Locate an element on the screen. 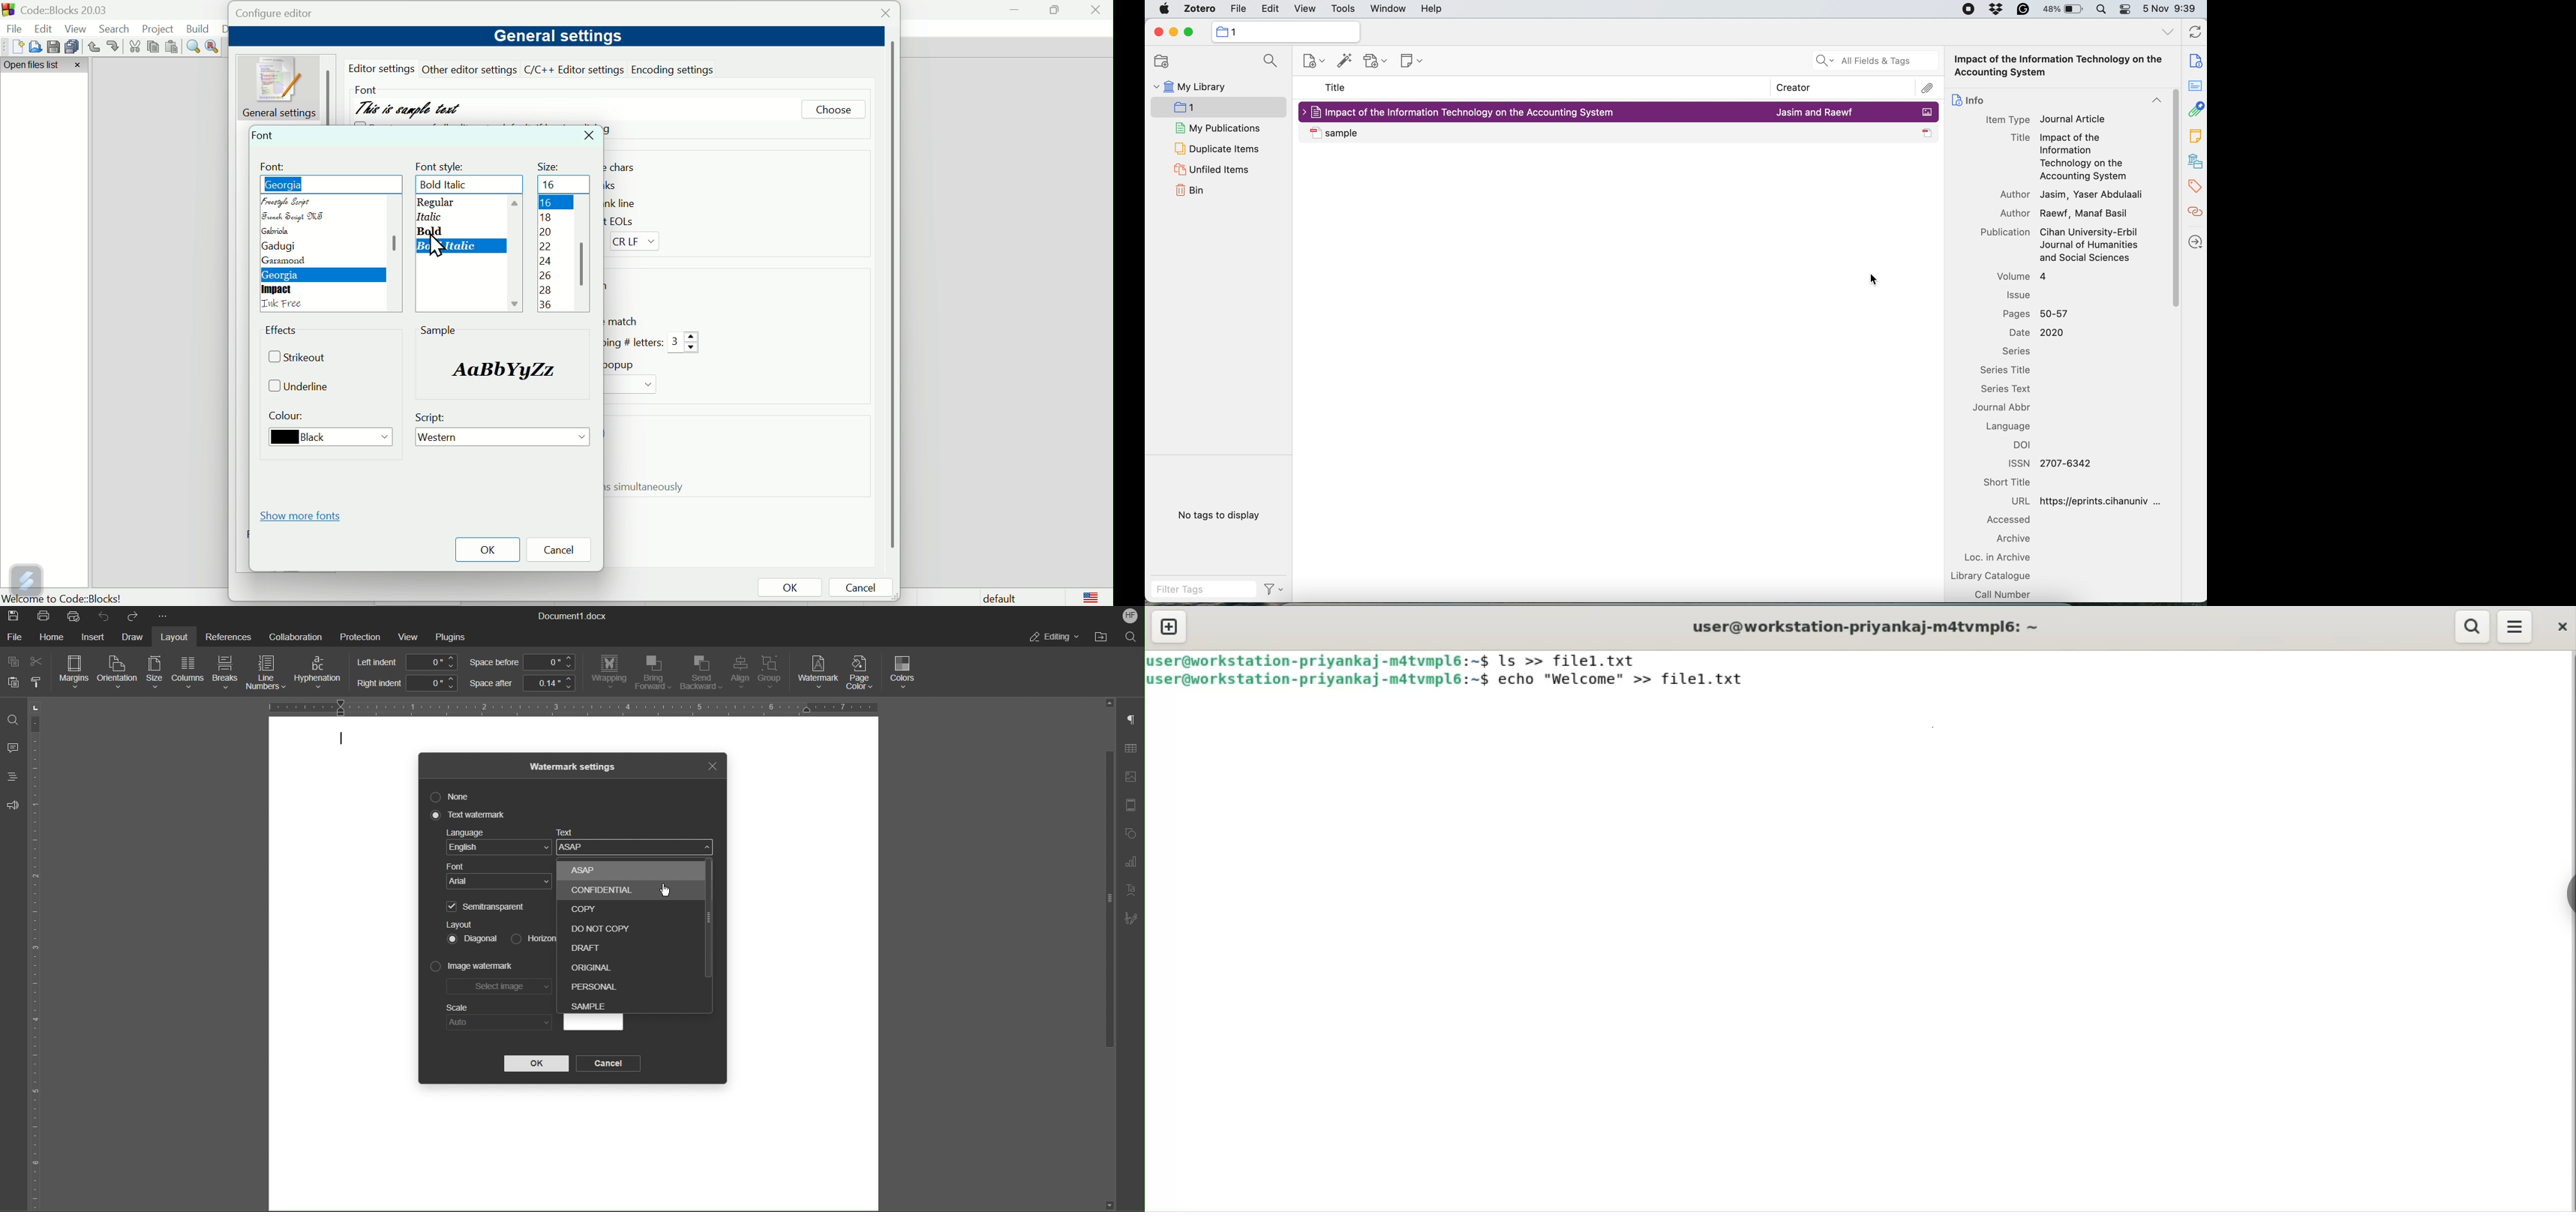 The width and height of the screenshot is (2576, 1232). language is located at coordinates (2011, 426).